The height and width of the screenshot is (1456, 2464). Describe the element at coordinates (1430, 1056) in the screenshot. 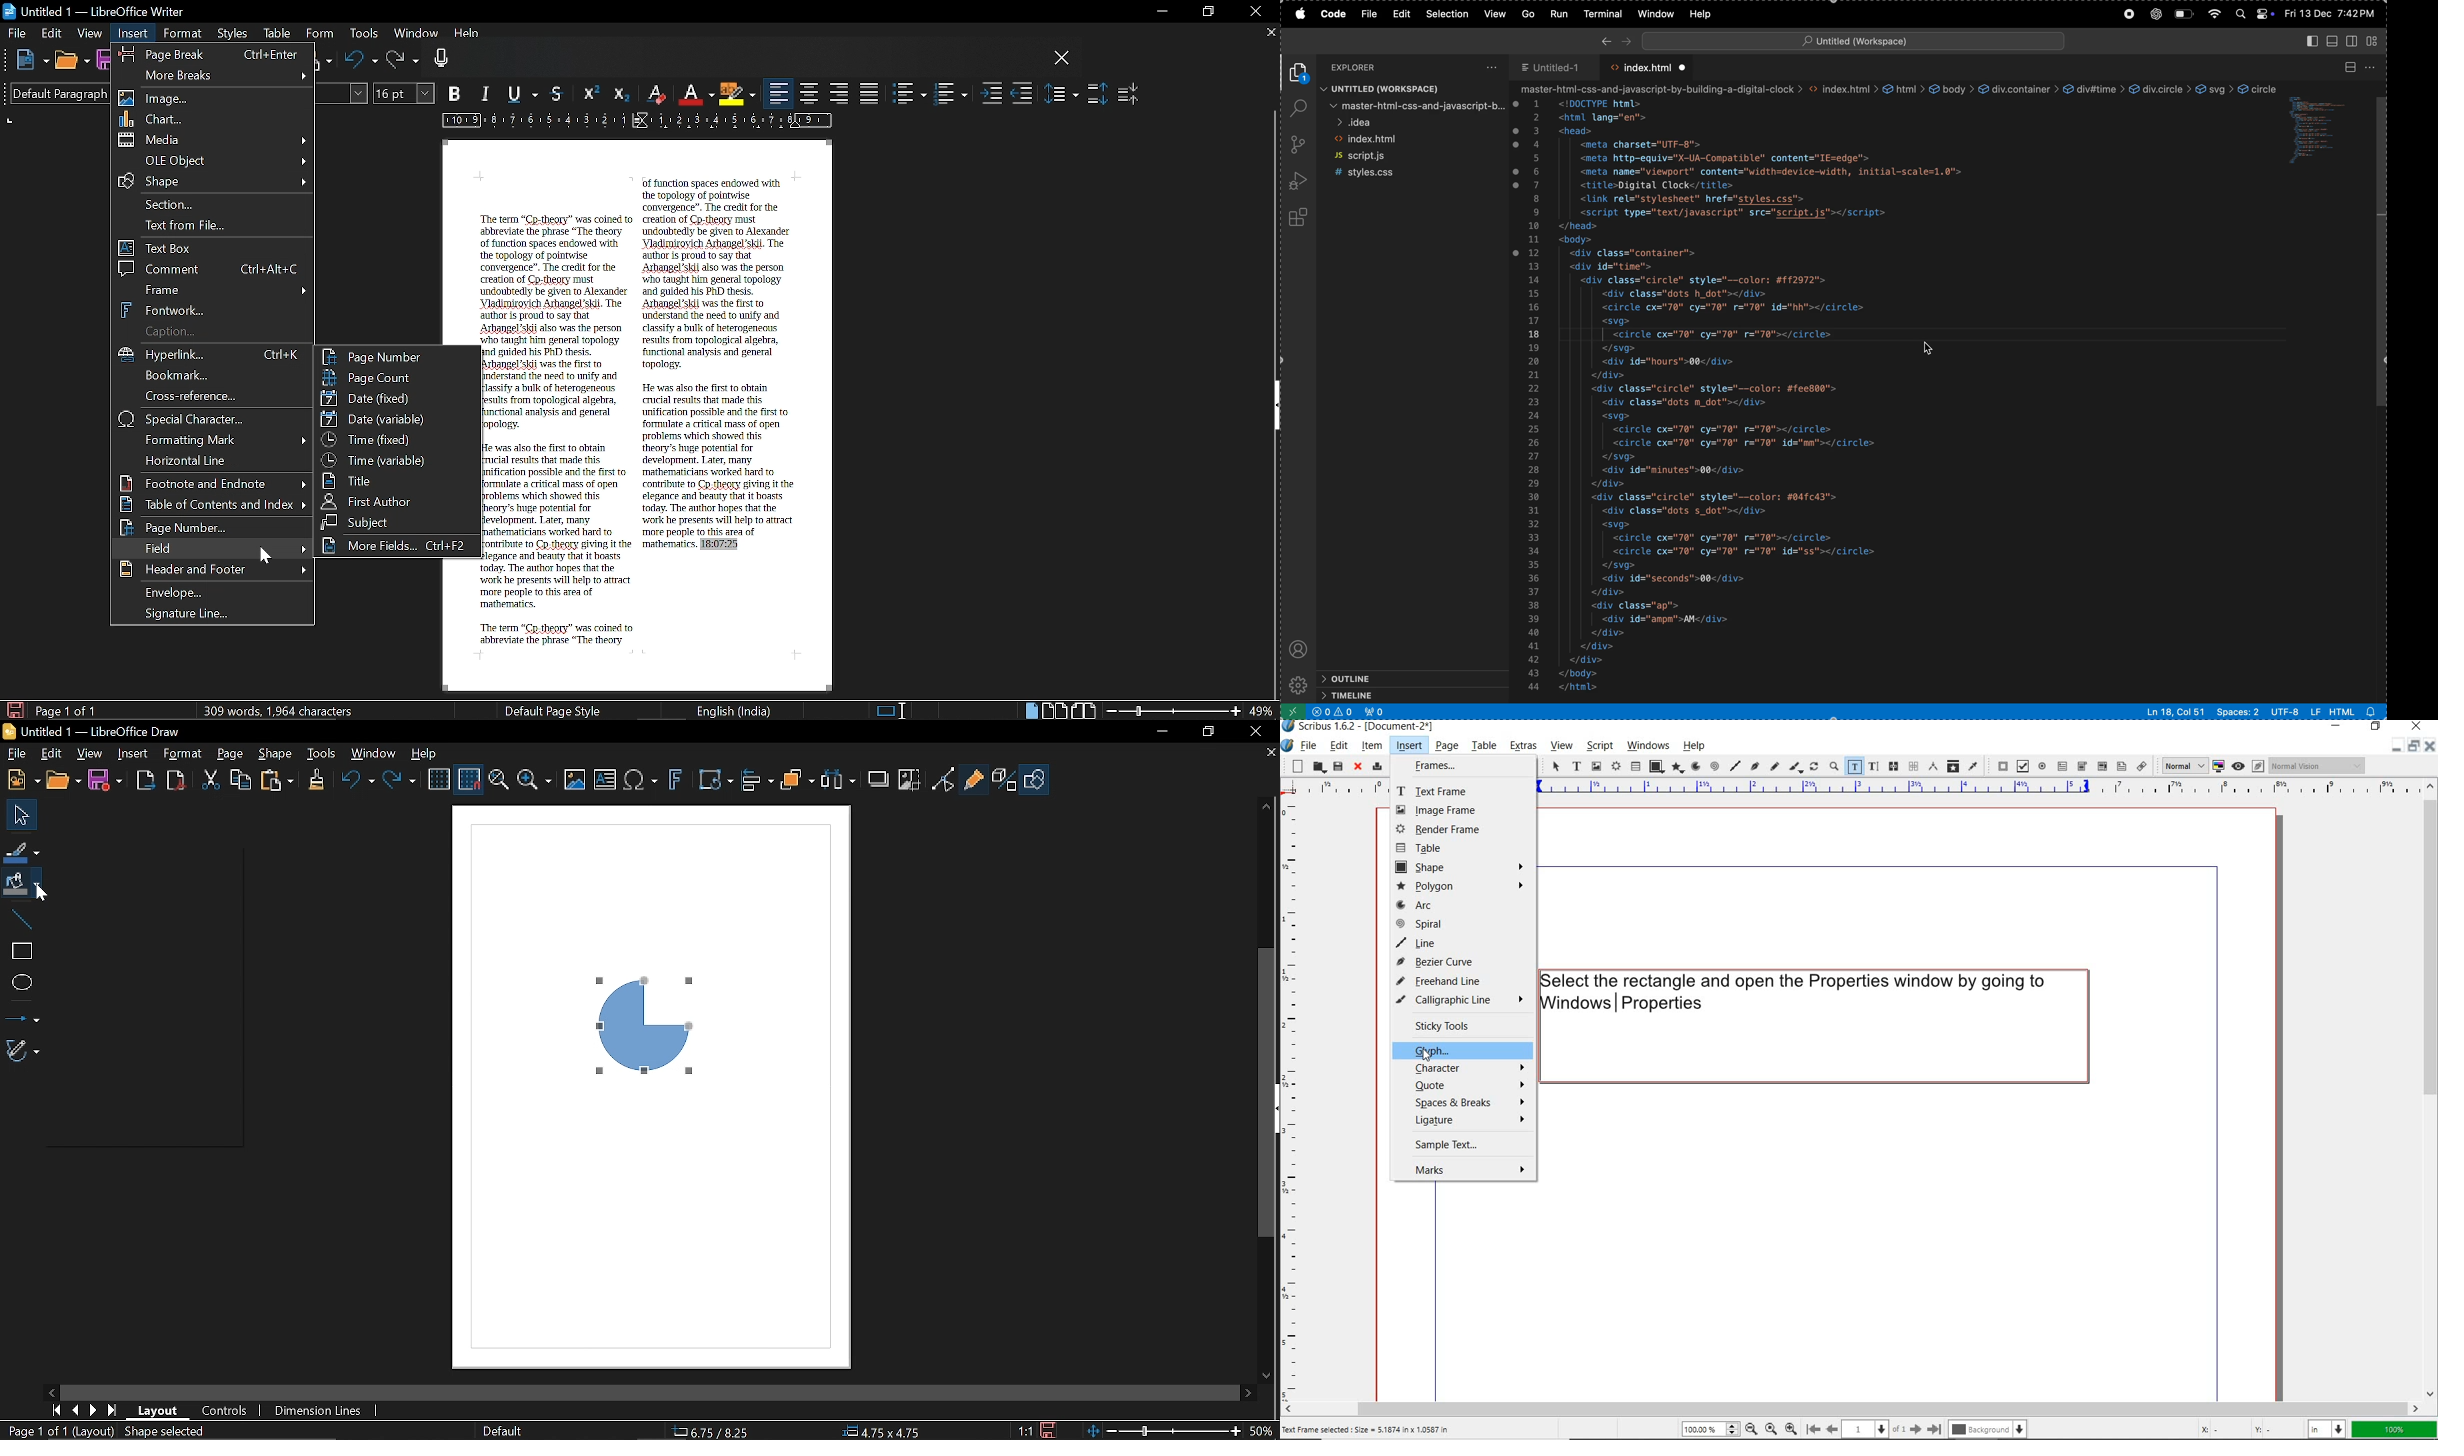

I see `cursor` at that location.